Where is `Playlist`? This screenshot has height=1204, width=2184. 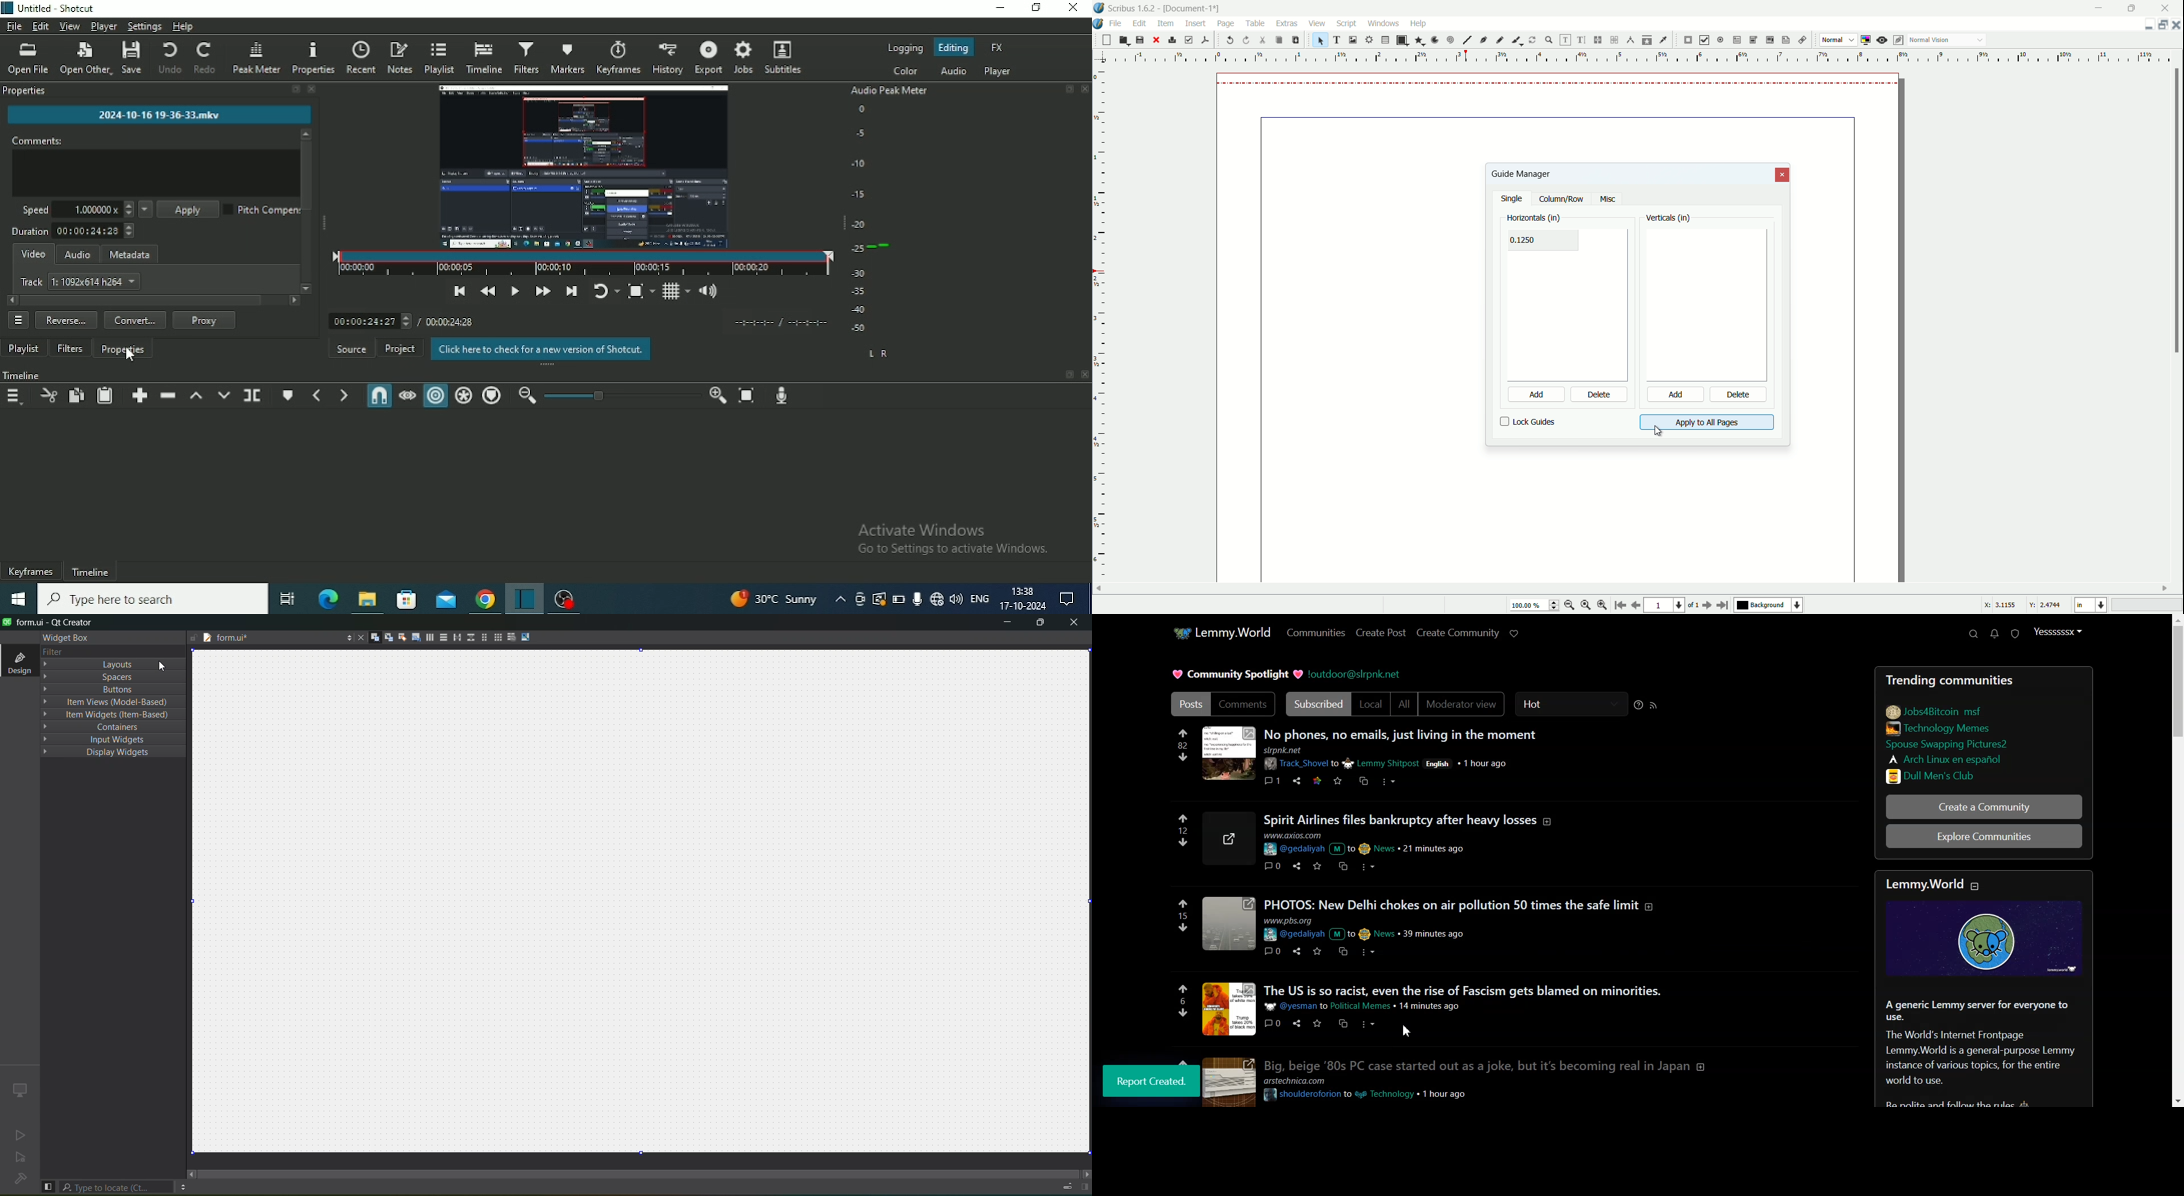 Playlist is located at coordinates (23, 350).